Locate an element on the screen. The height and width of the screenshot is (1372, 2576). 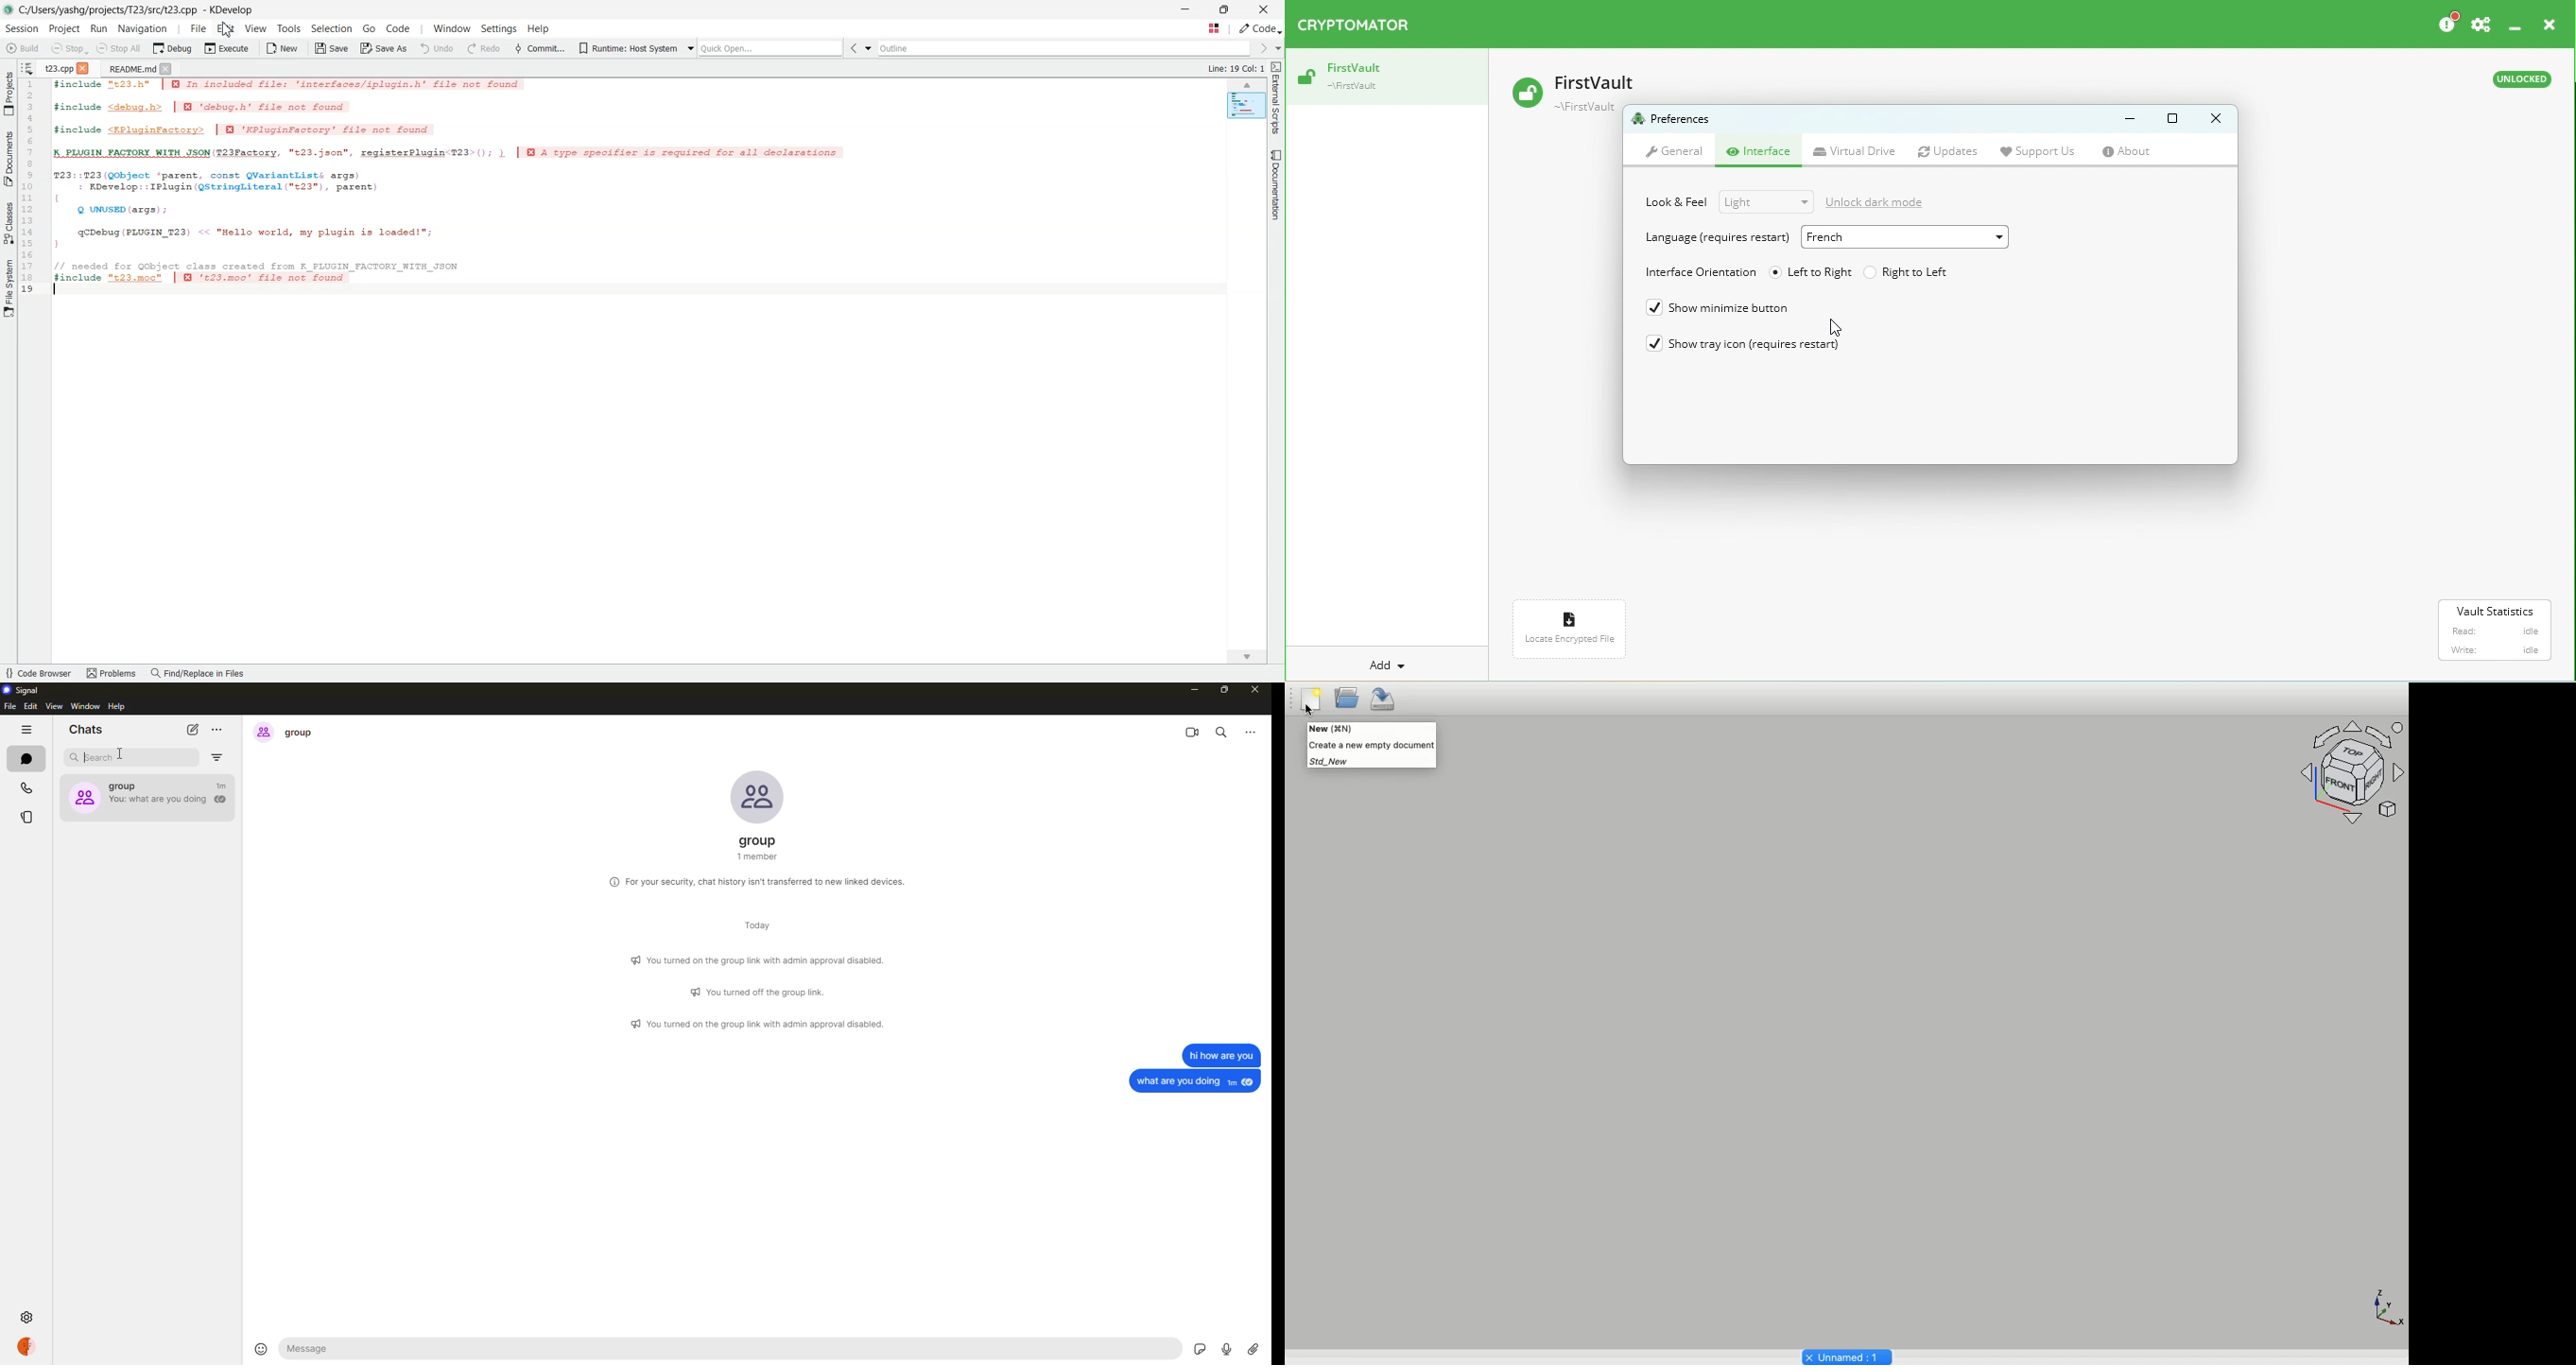
more is located at coordinates (219, 728).